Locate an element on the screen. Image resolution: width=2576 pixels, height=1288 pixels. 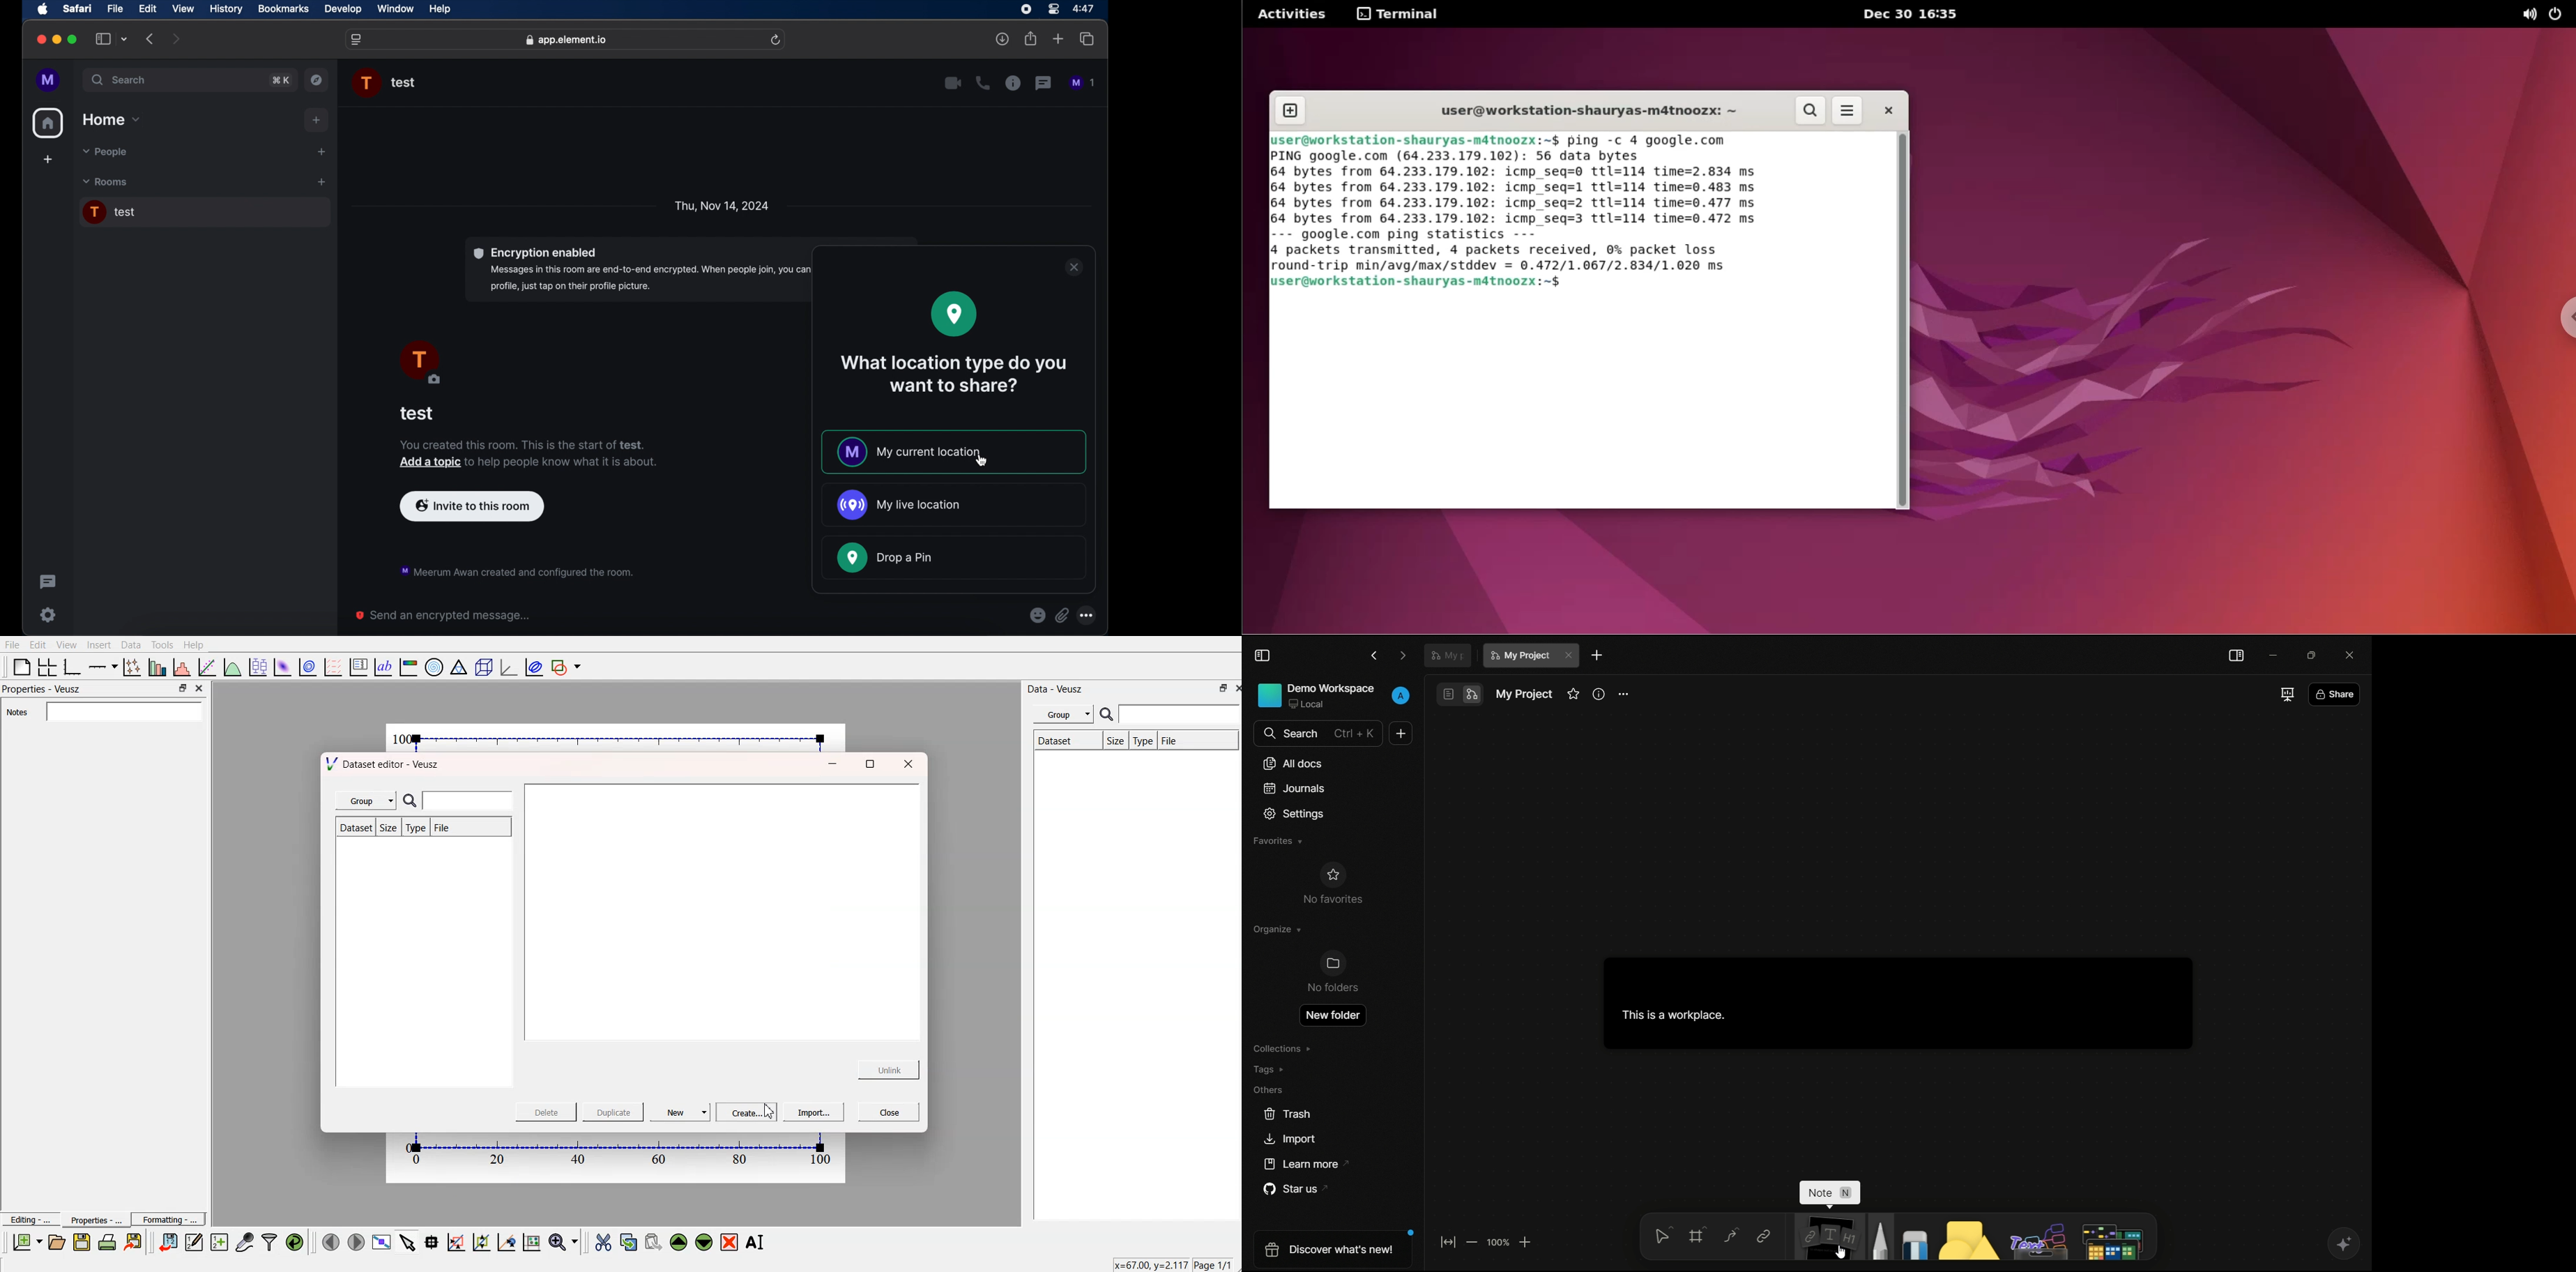
plot a vector field is located at coordinates (335, 667).